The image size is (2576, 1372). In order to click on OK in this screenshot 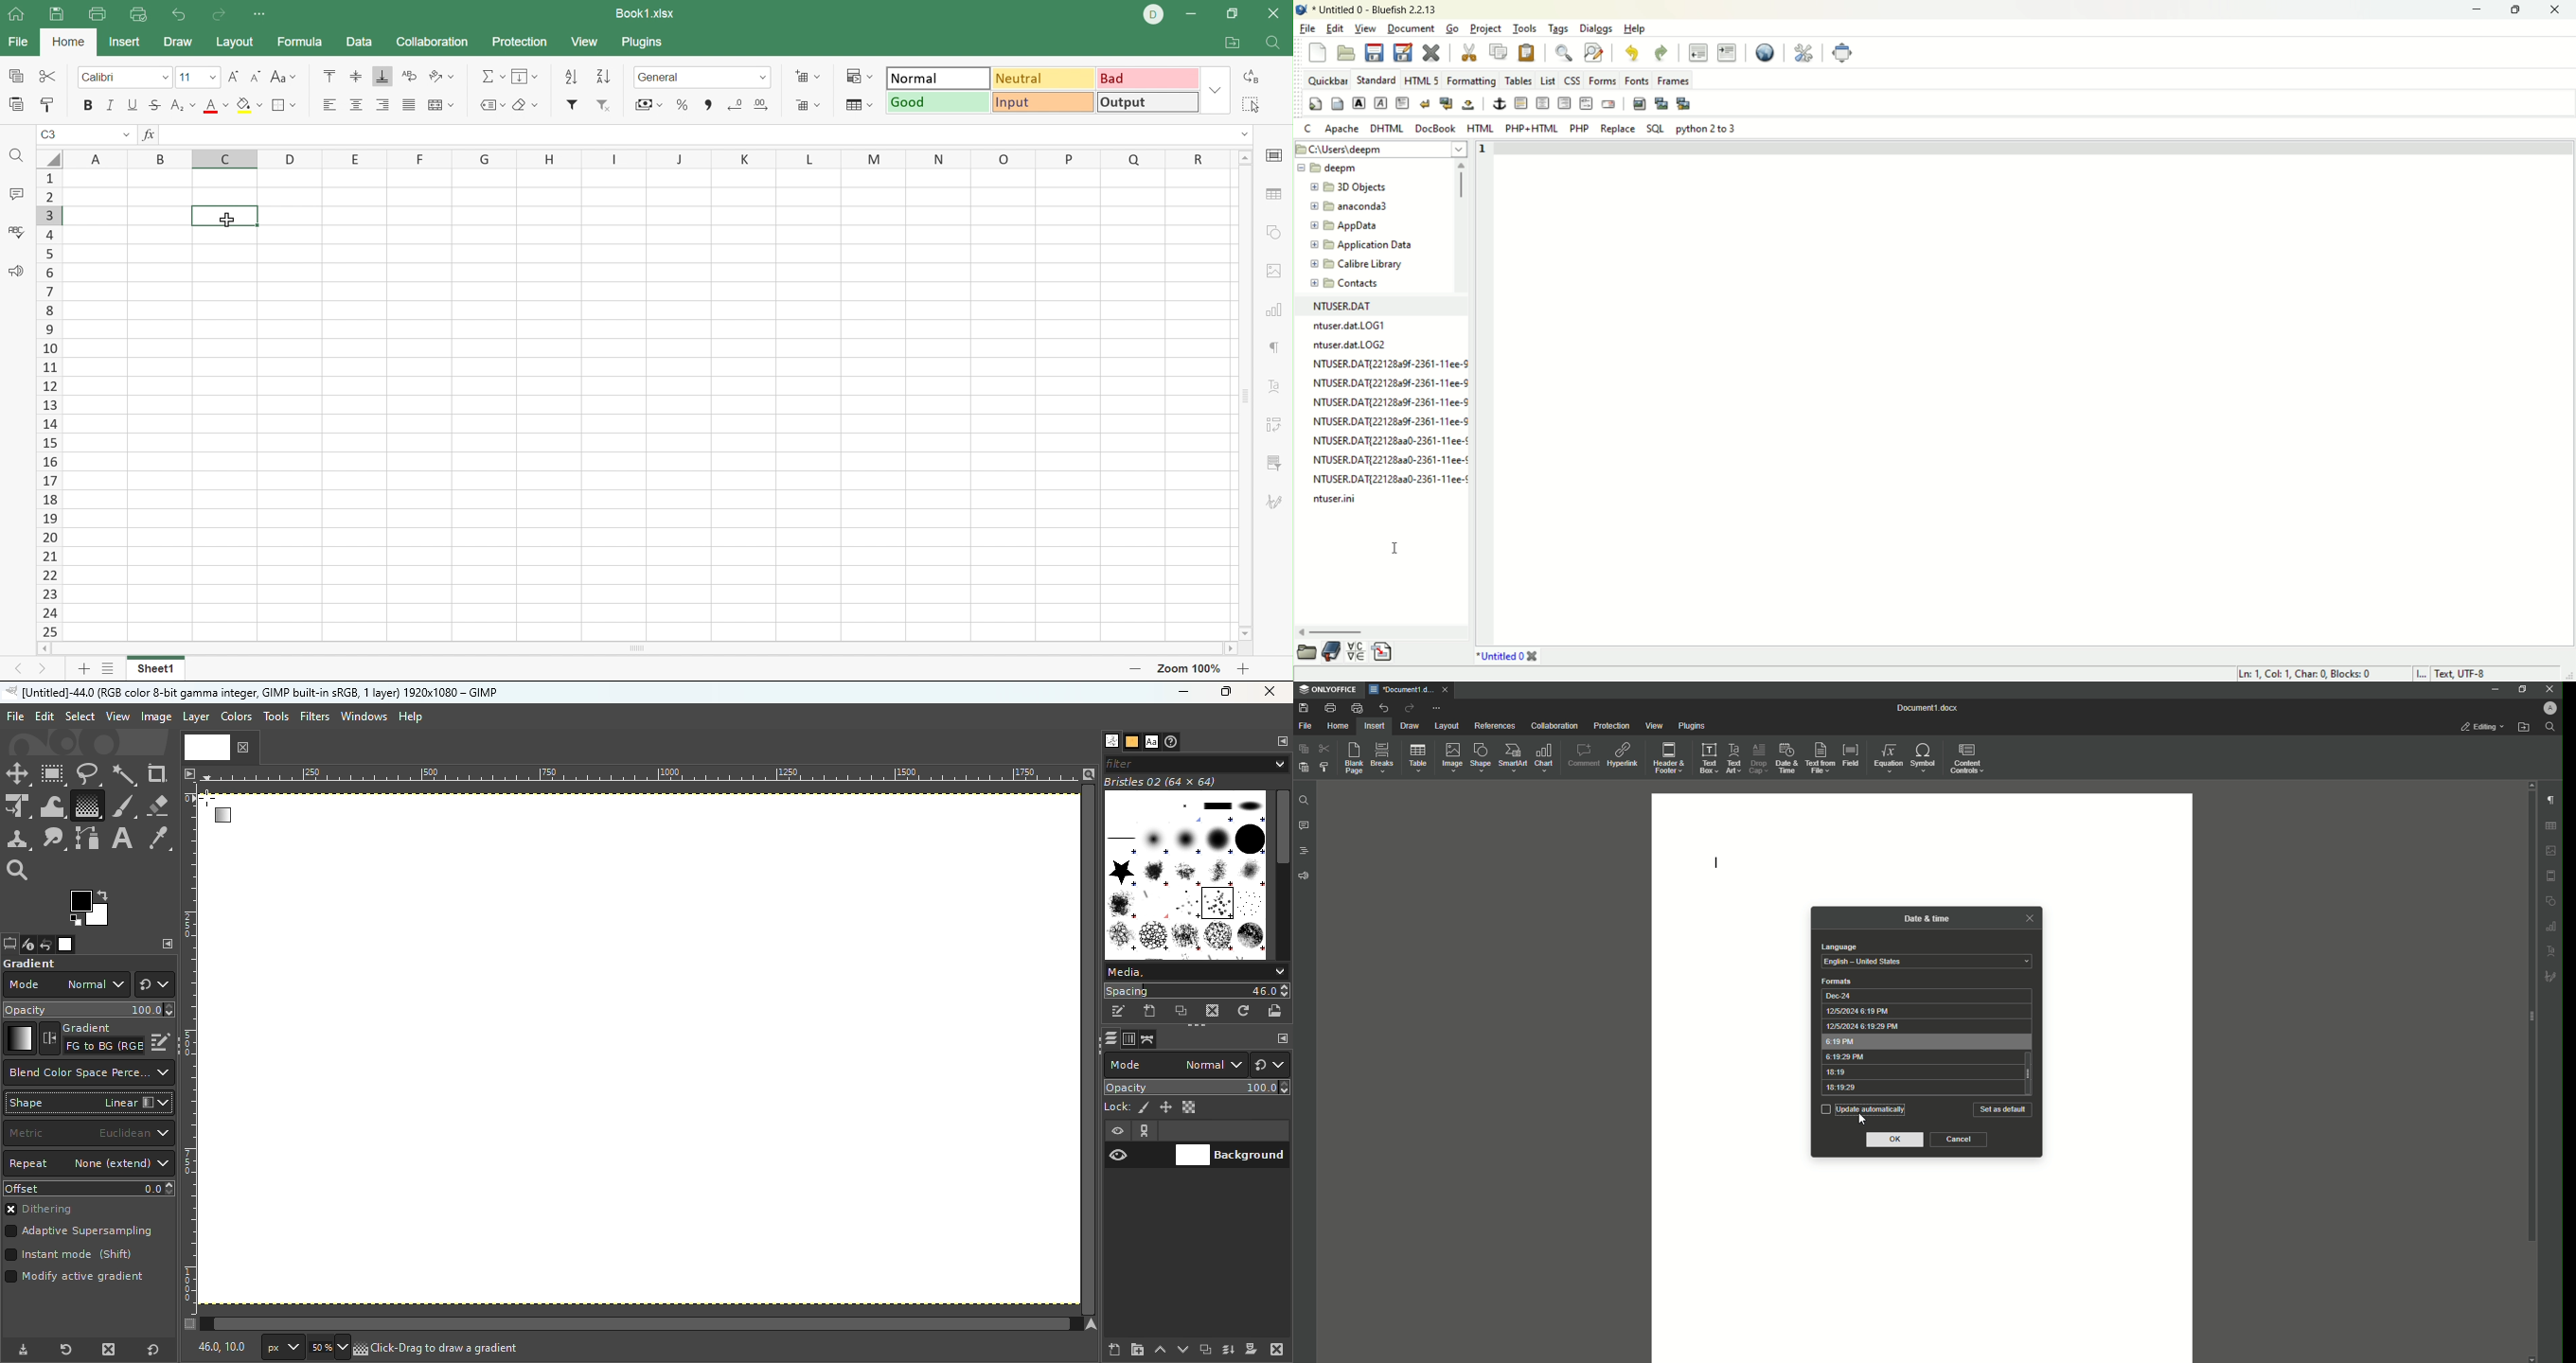, I will do `click(1897, 1140)`.